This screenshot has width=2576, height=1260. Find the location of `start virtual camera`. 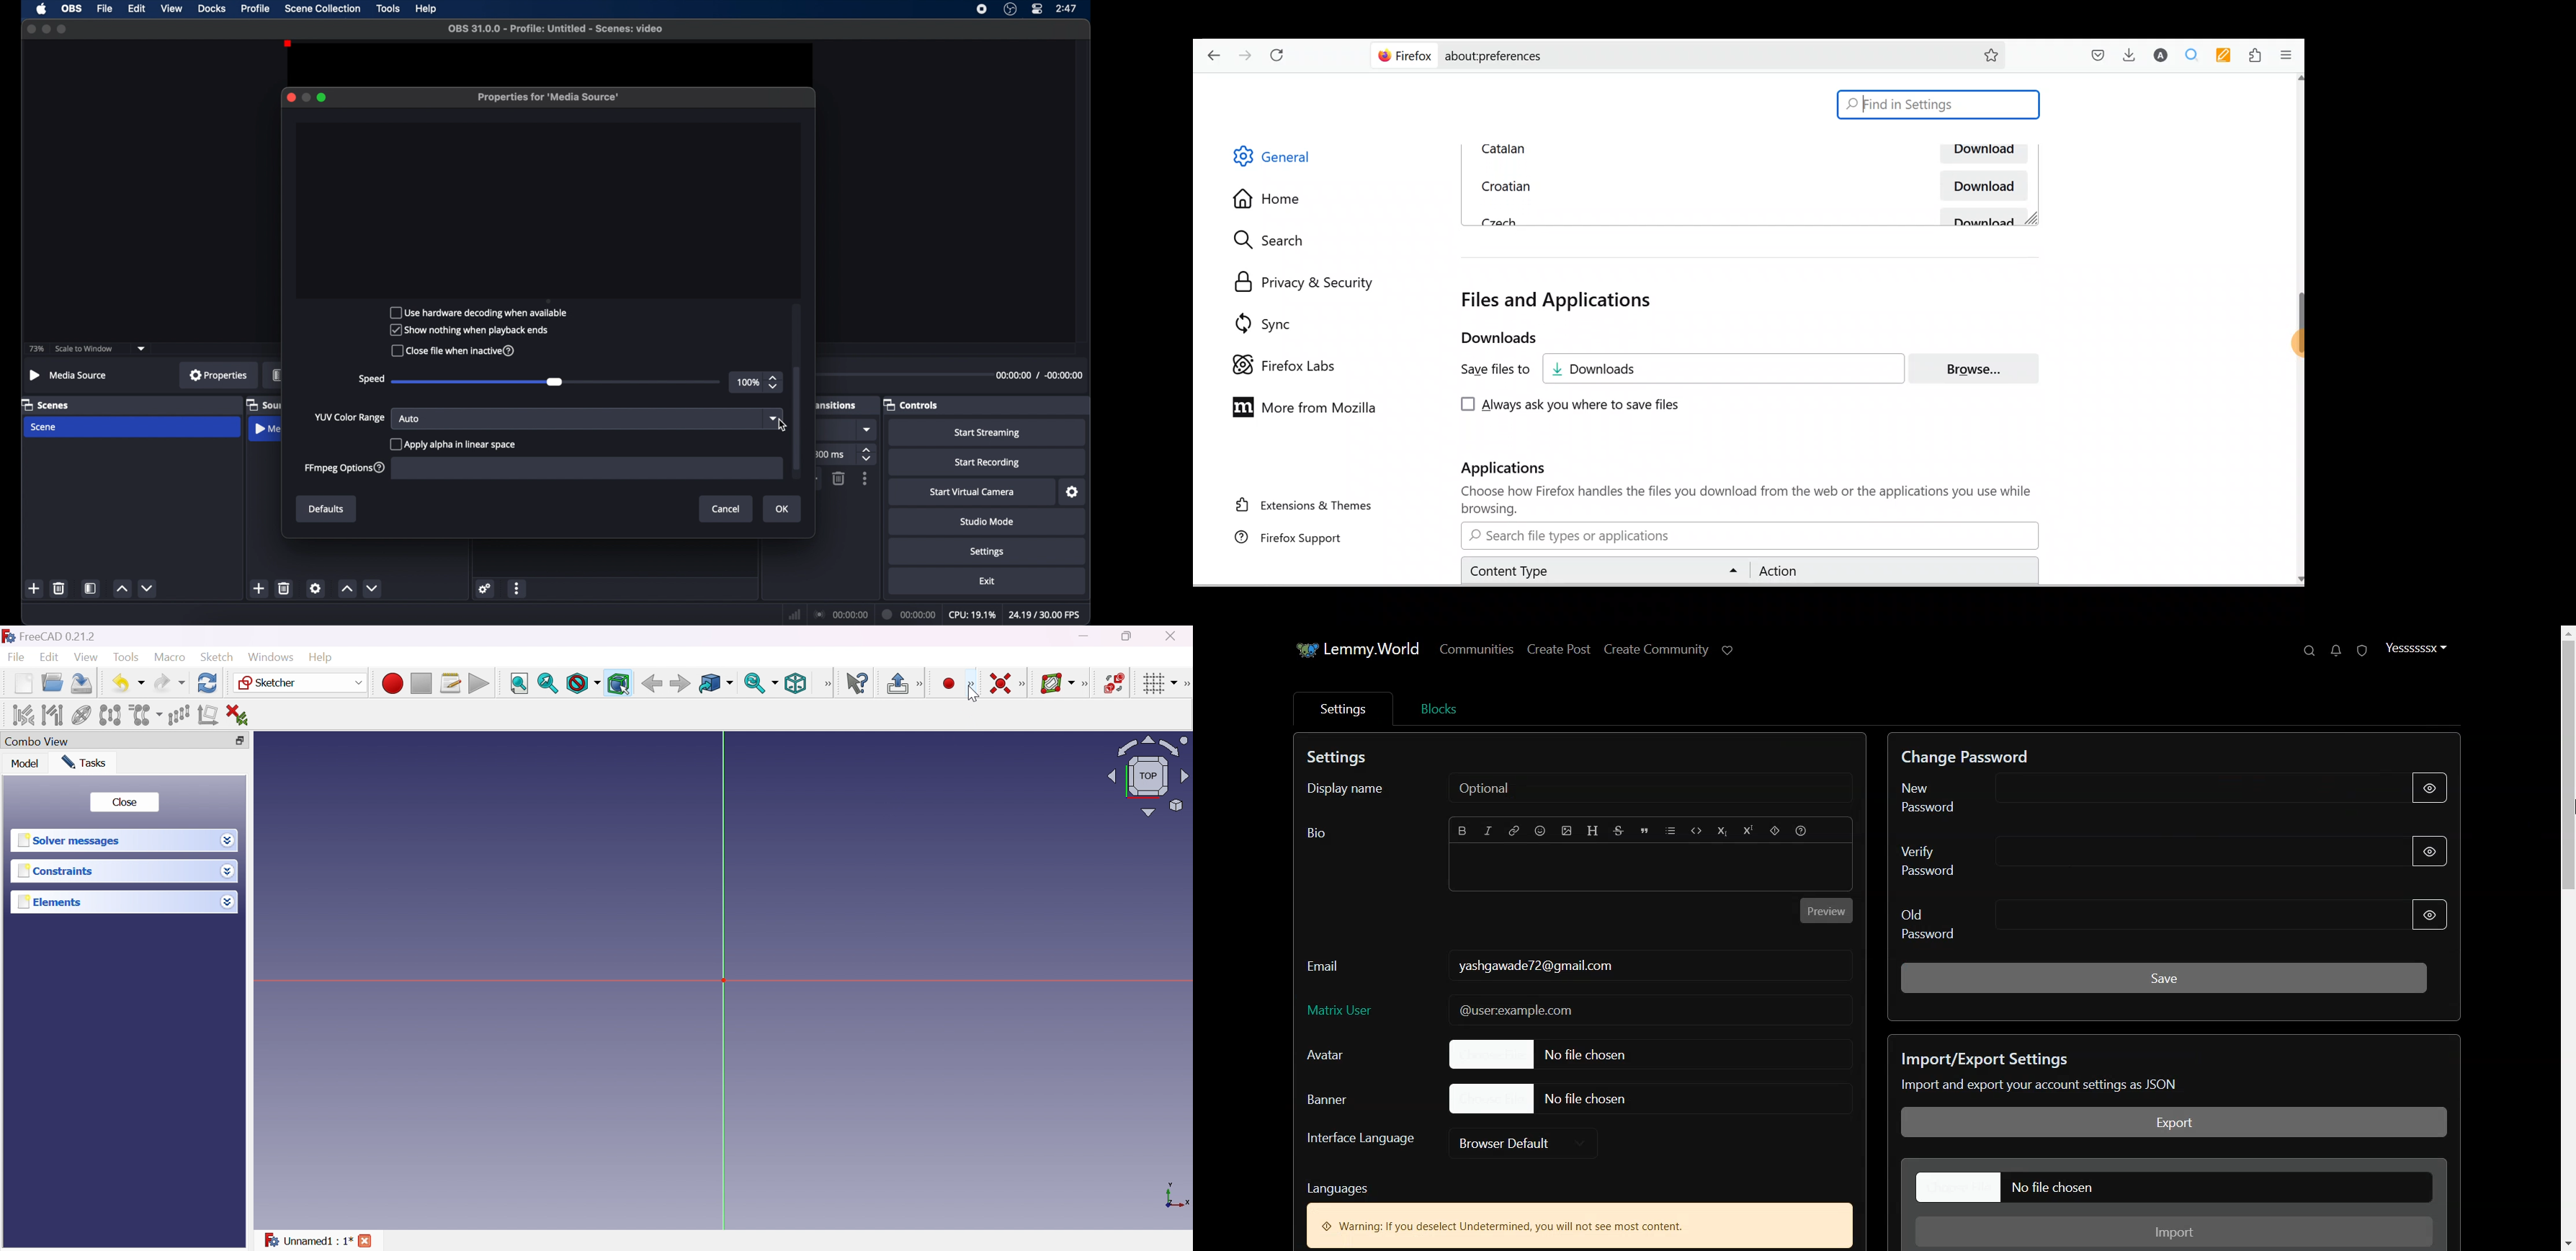

start virtual camera is located at coordinates (973, 492).